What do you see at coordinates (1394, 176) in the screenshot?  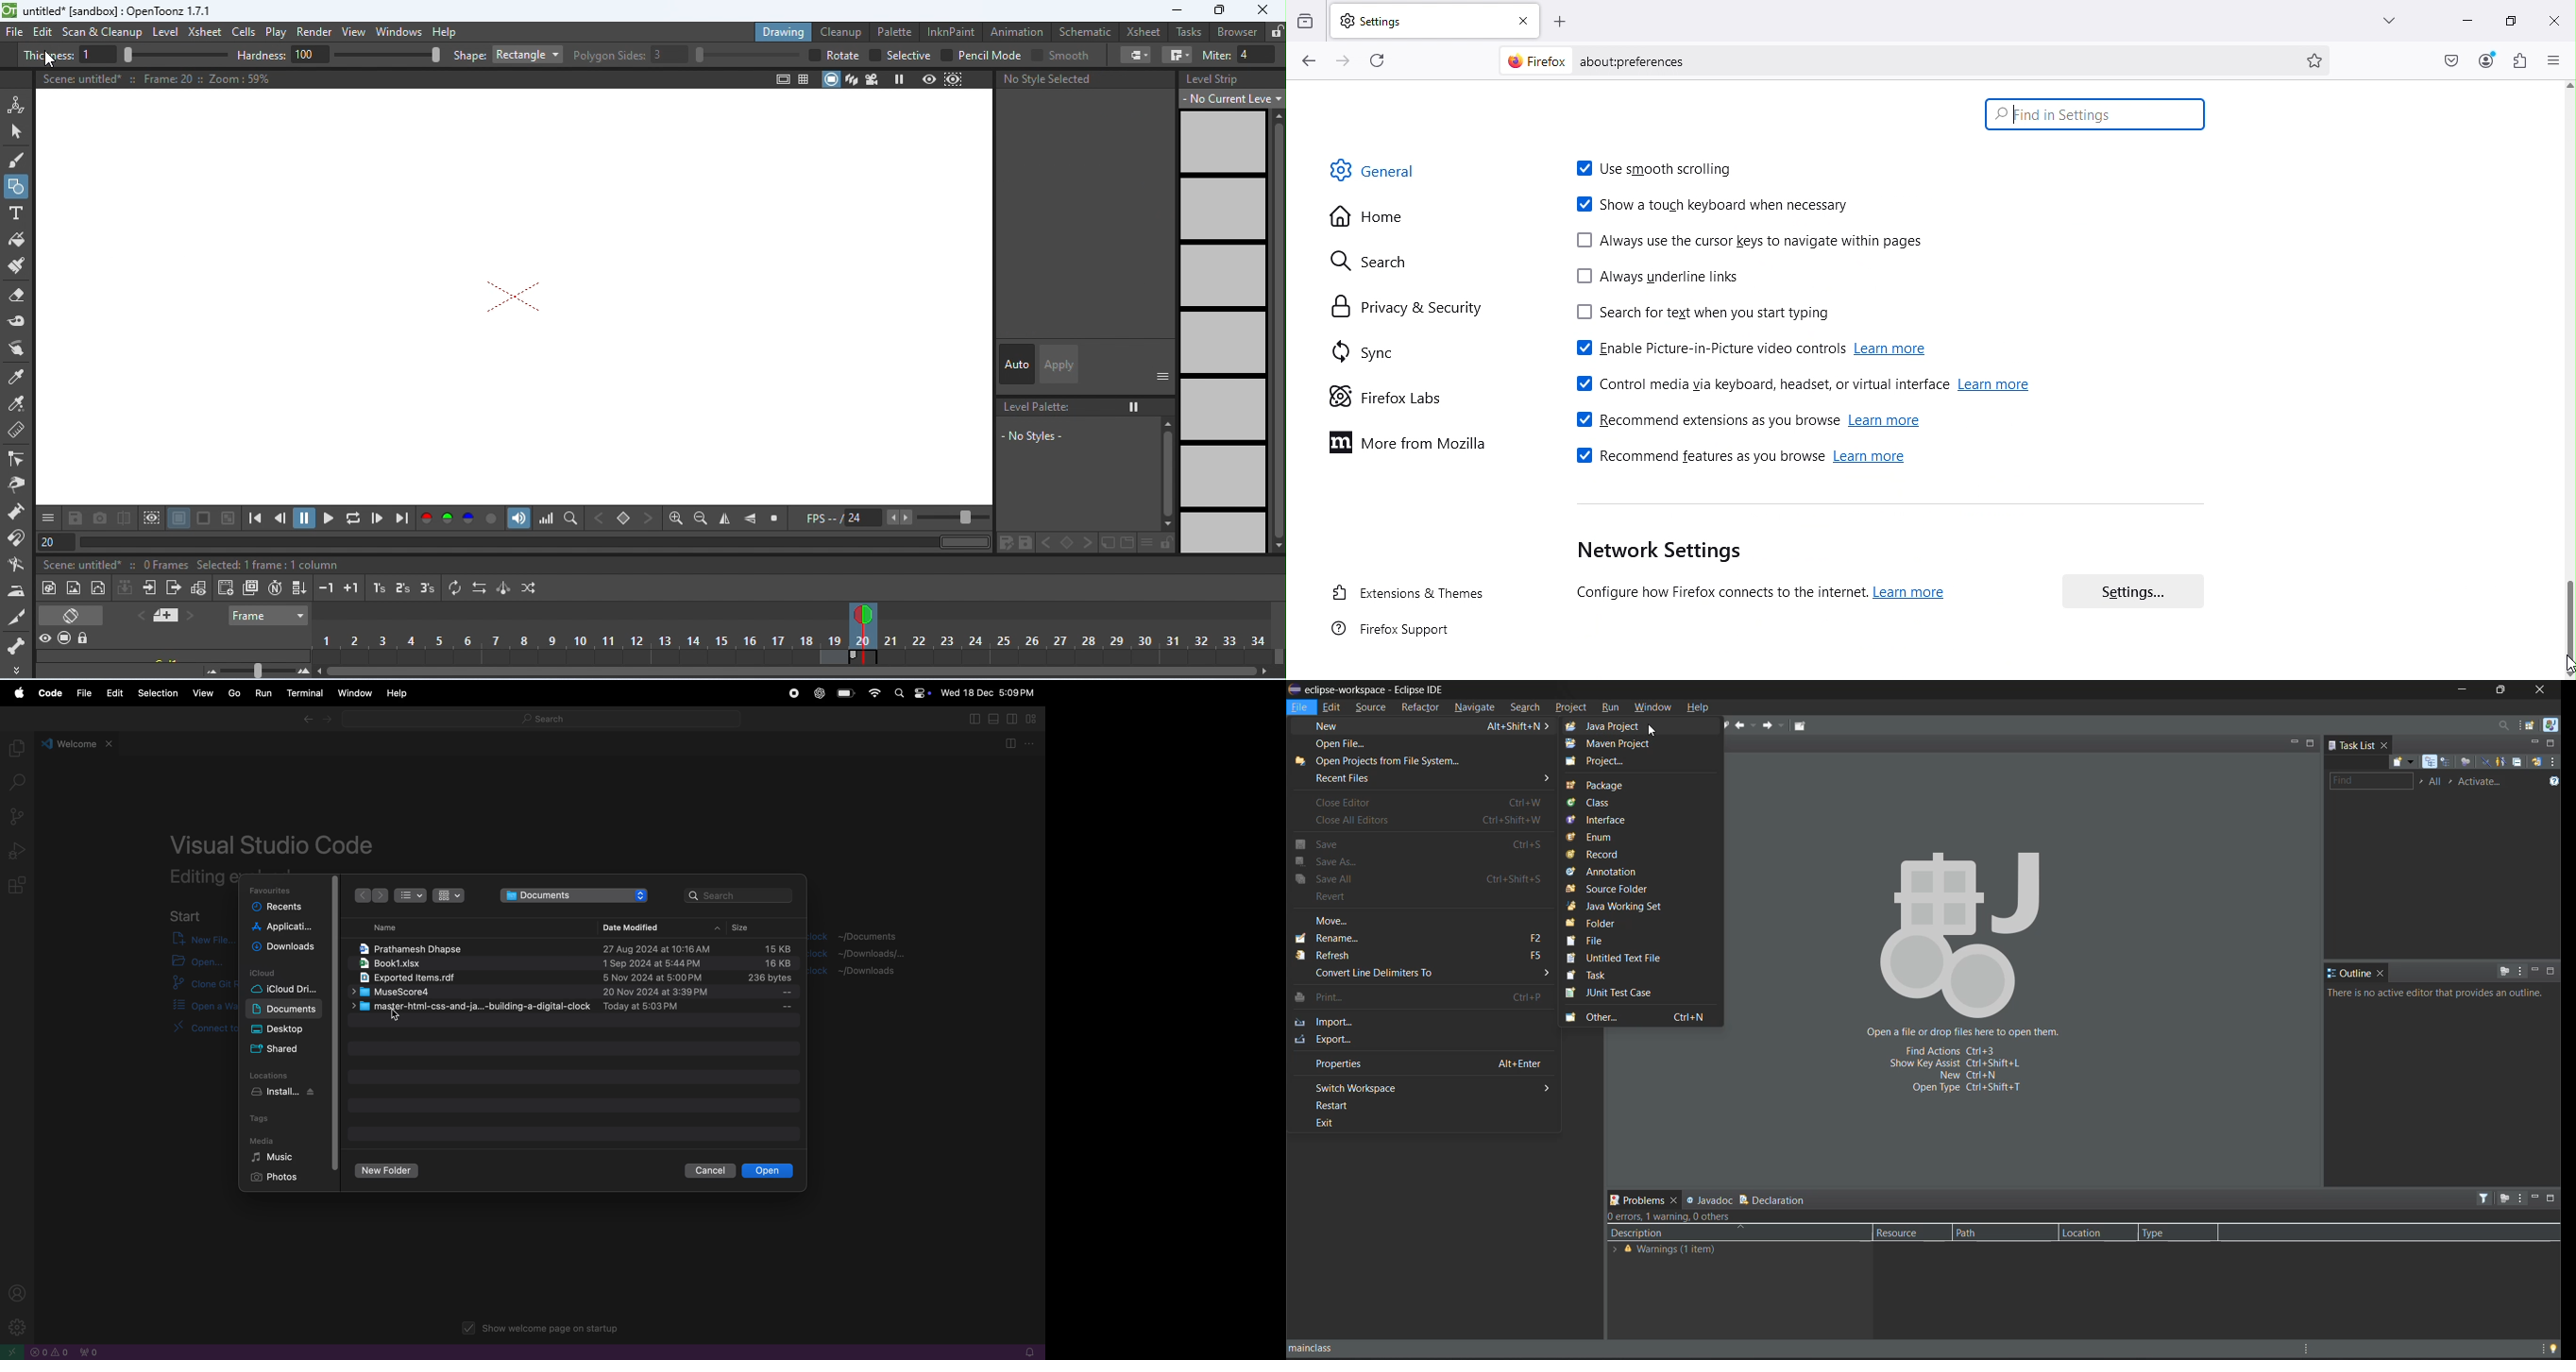 I see `General` at bounding box center [1394, 176].